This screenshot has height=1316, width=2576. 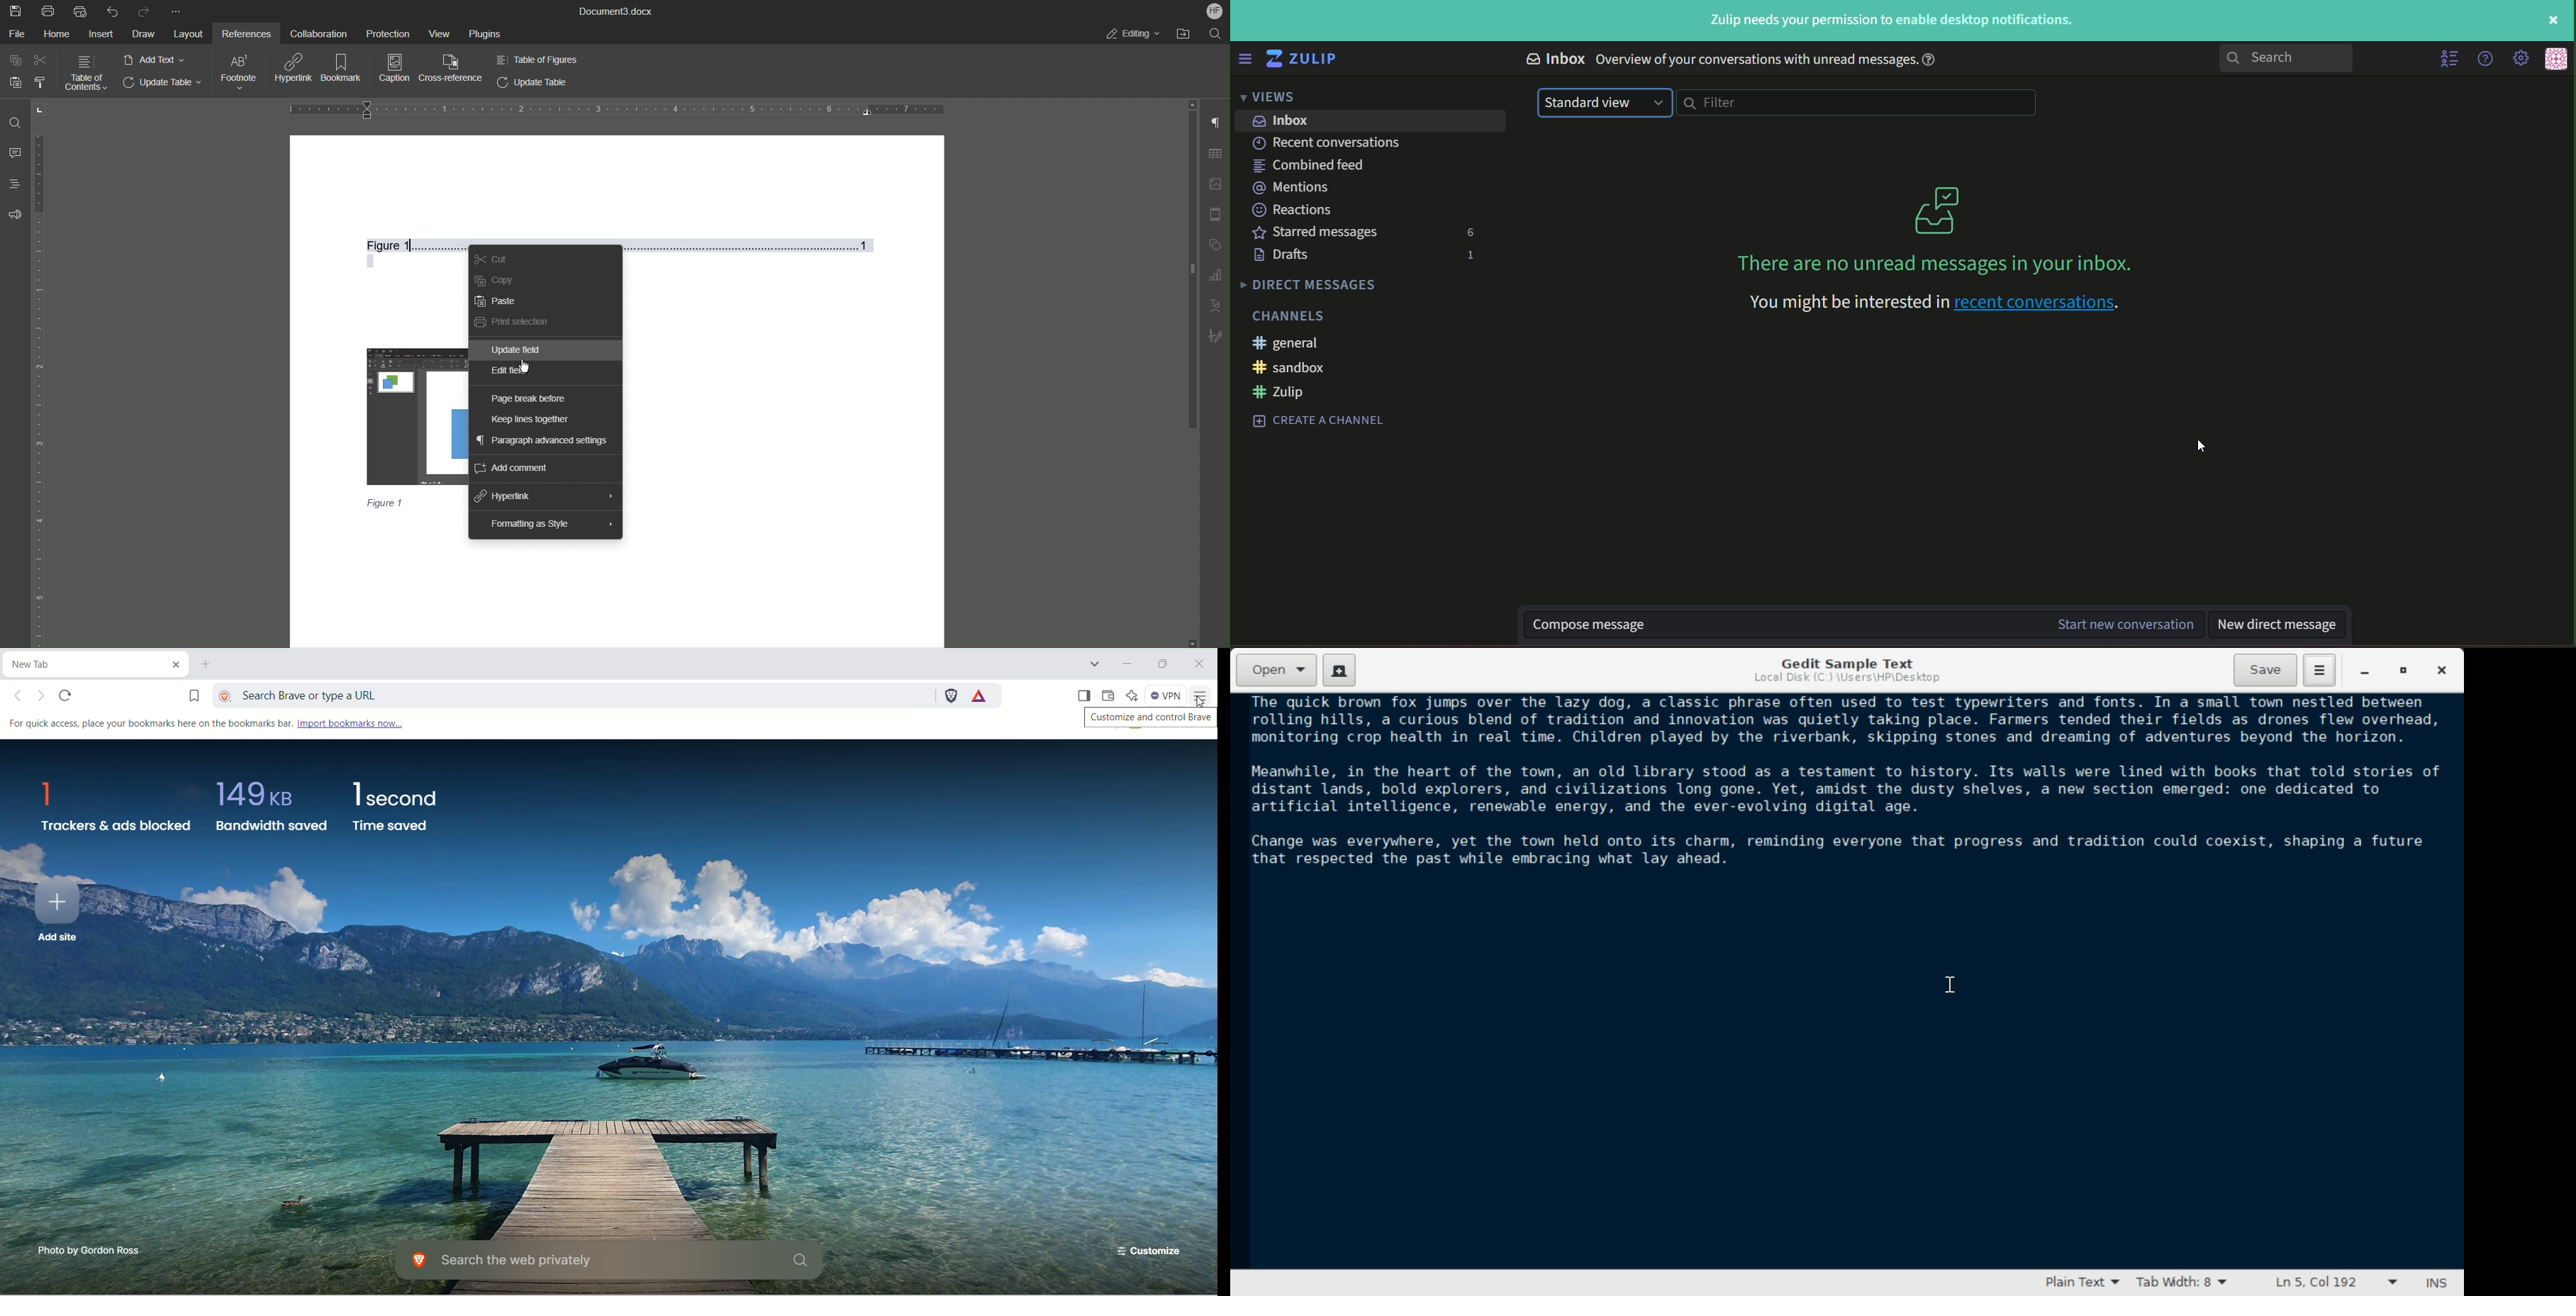 I want to click on pointer, so click(x=522, y=368).